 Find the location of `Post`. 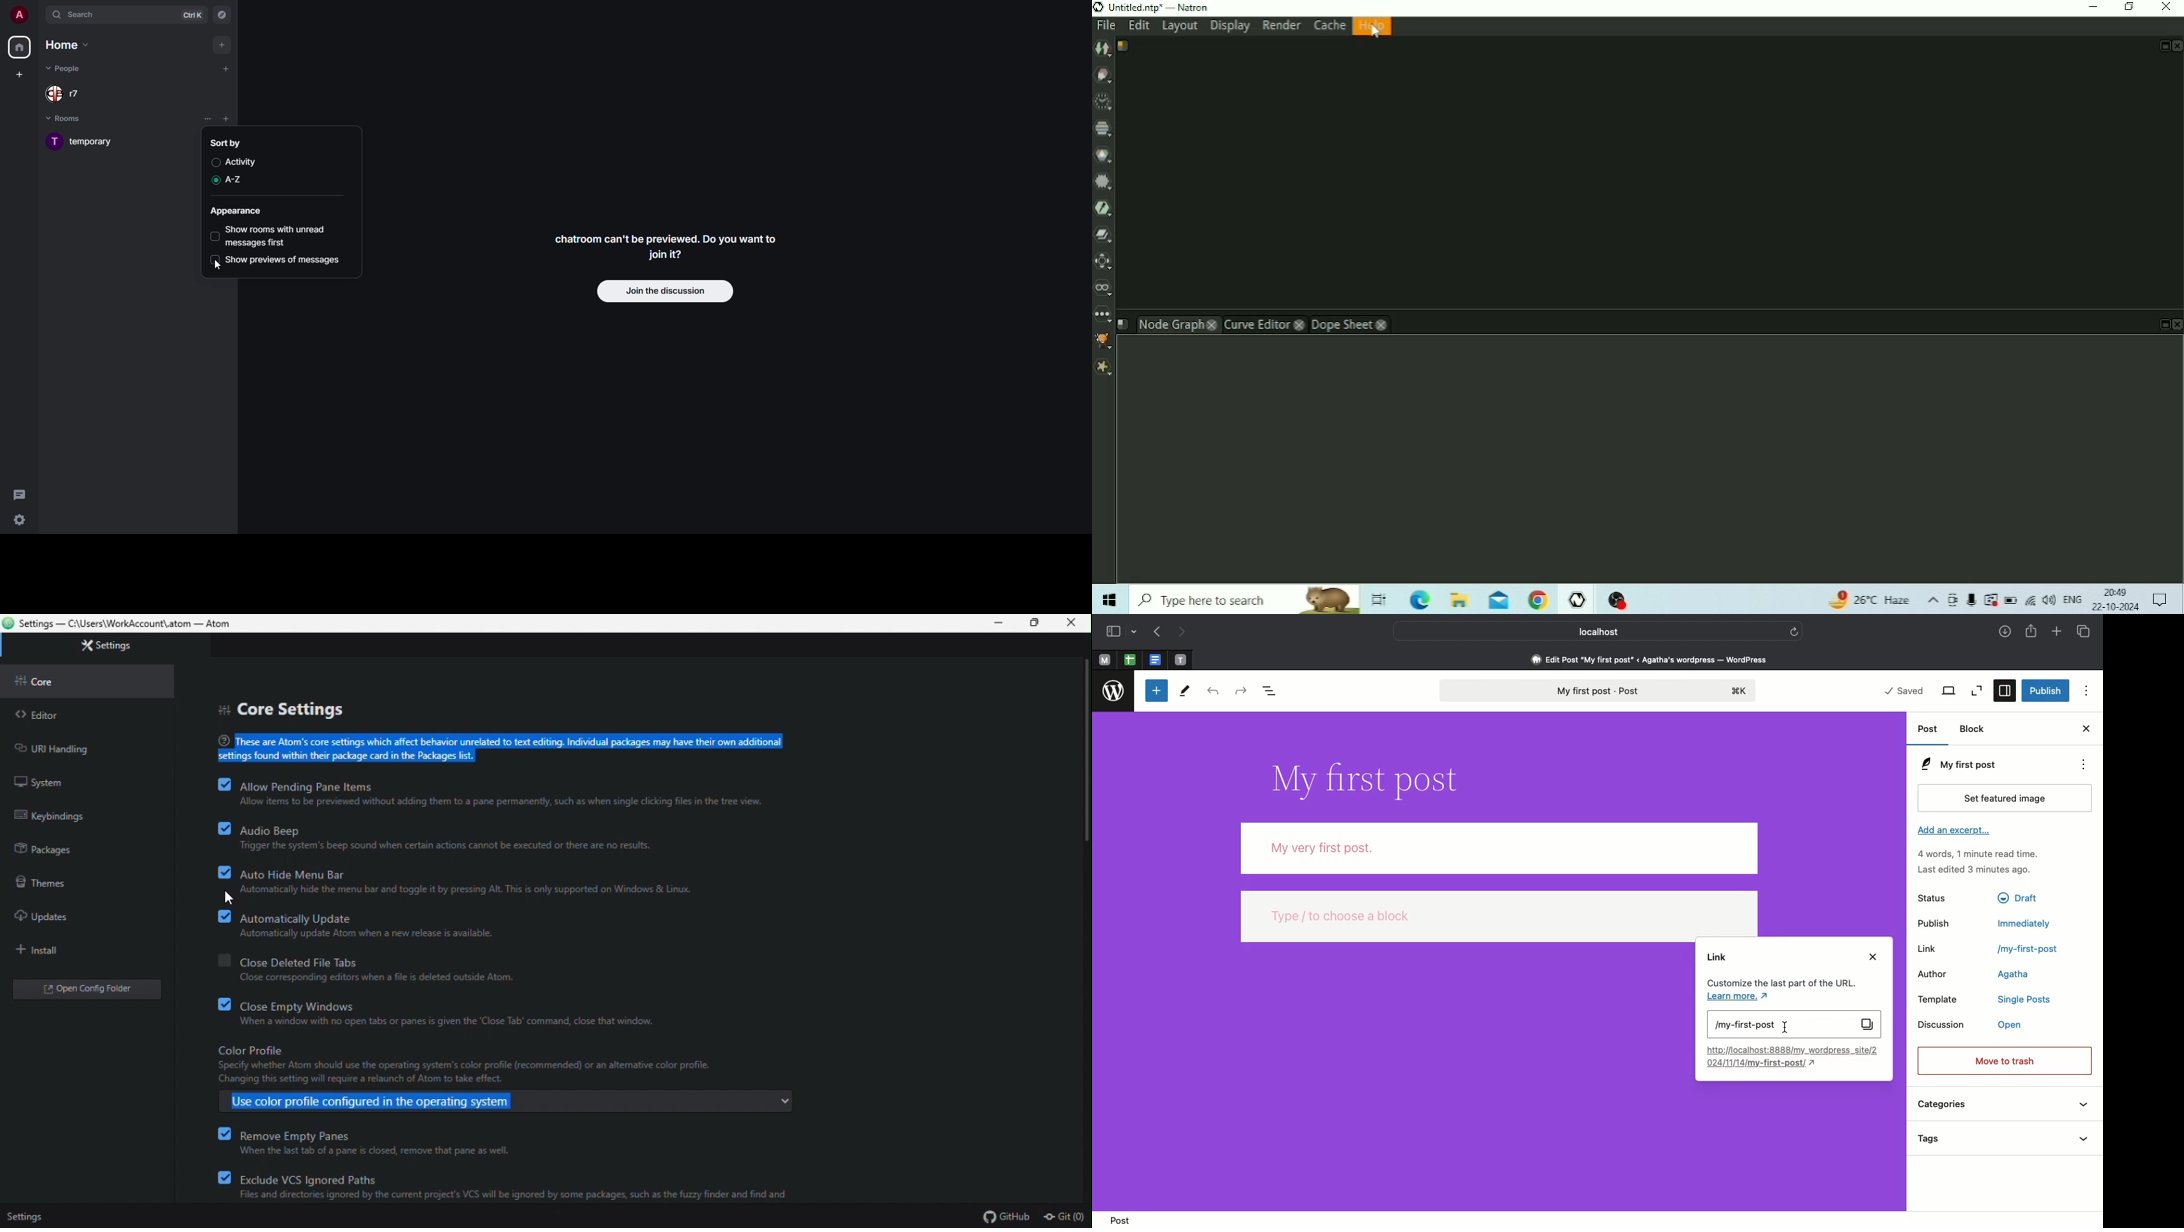

Post is located at coordinates (1124, 1218).